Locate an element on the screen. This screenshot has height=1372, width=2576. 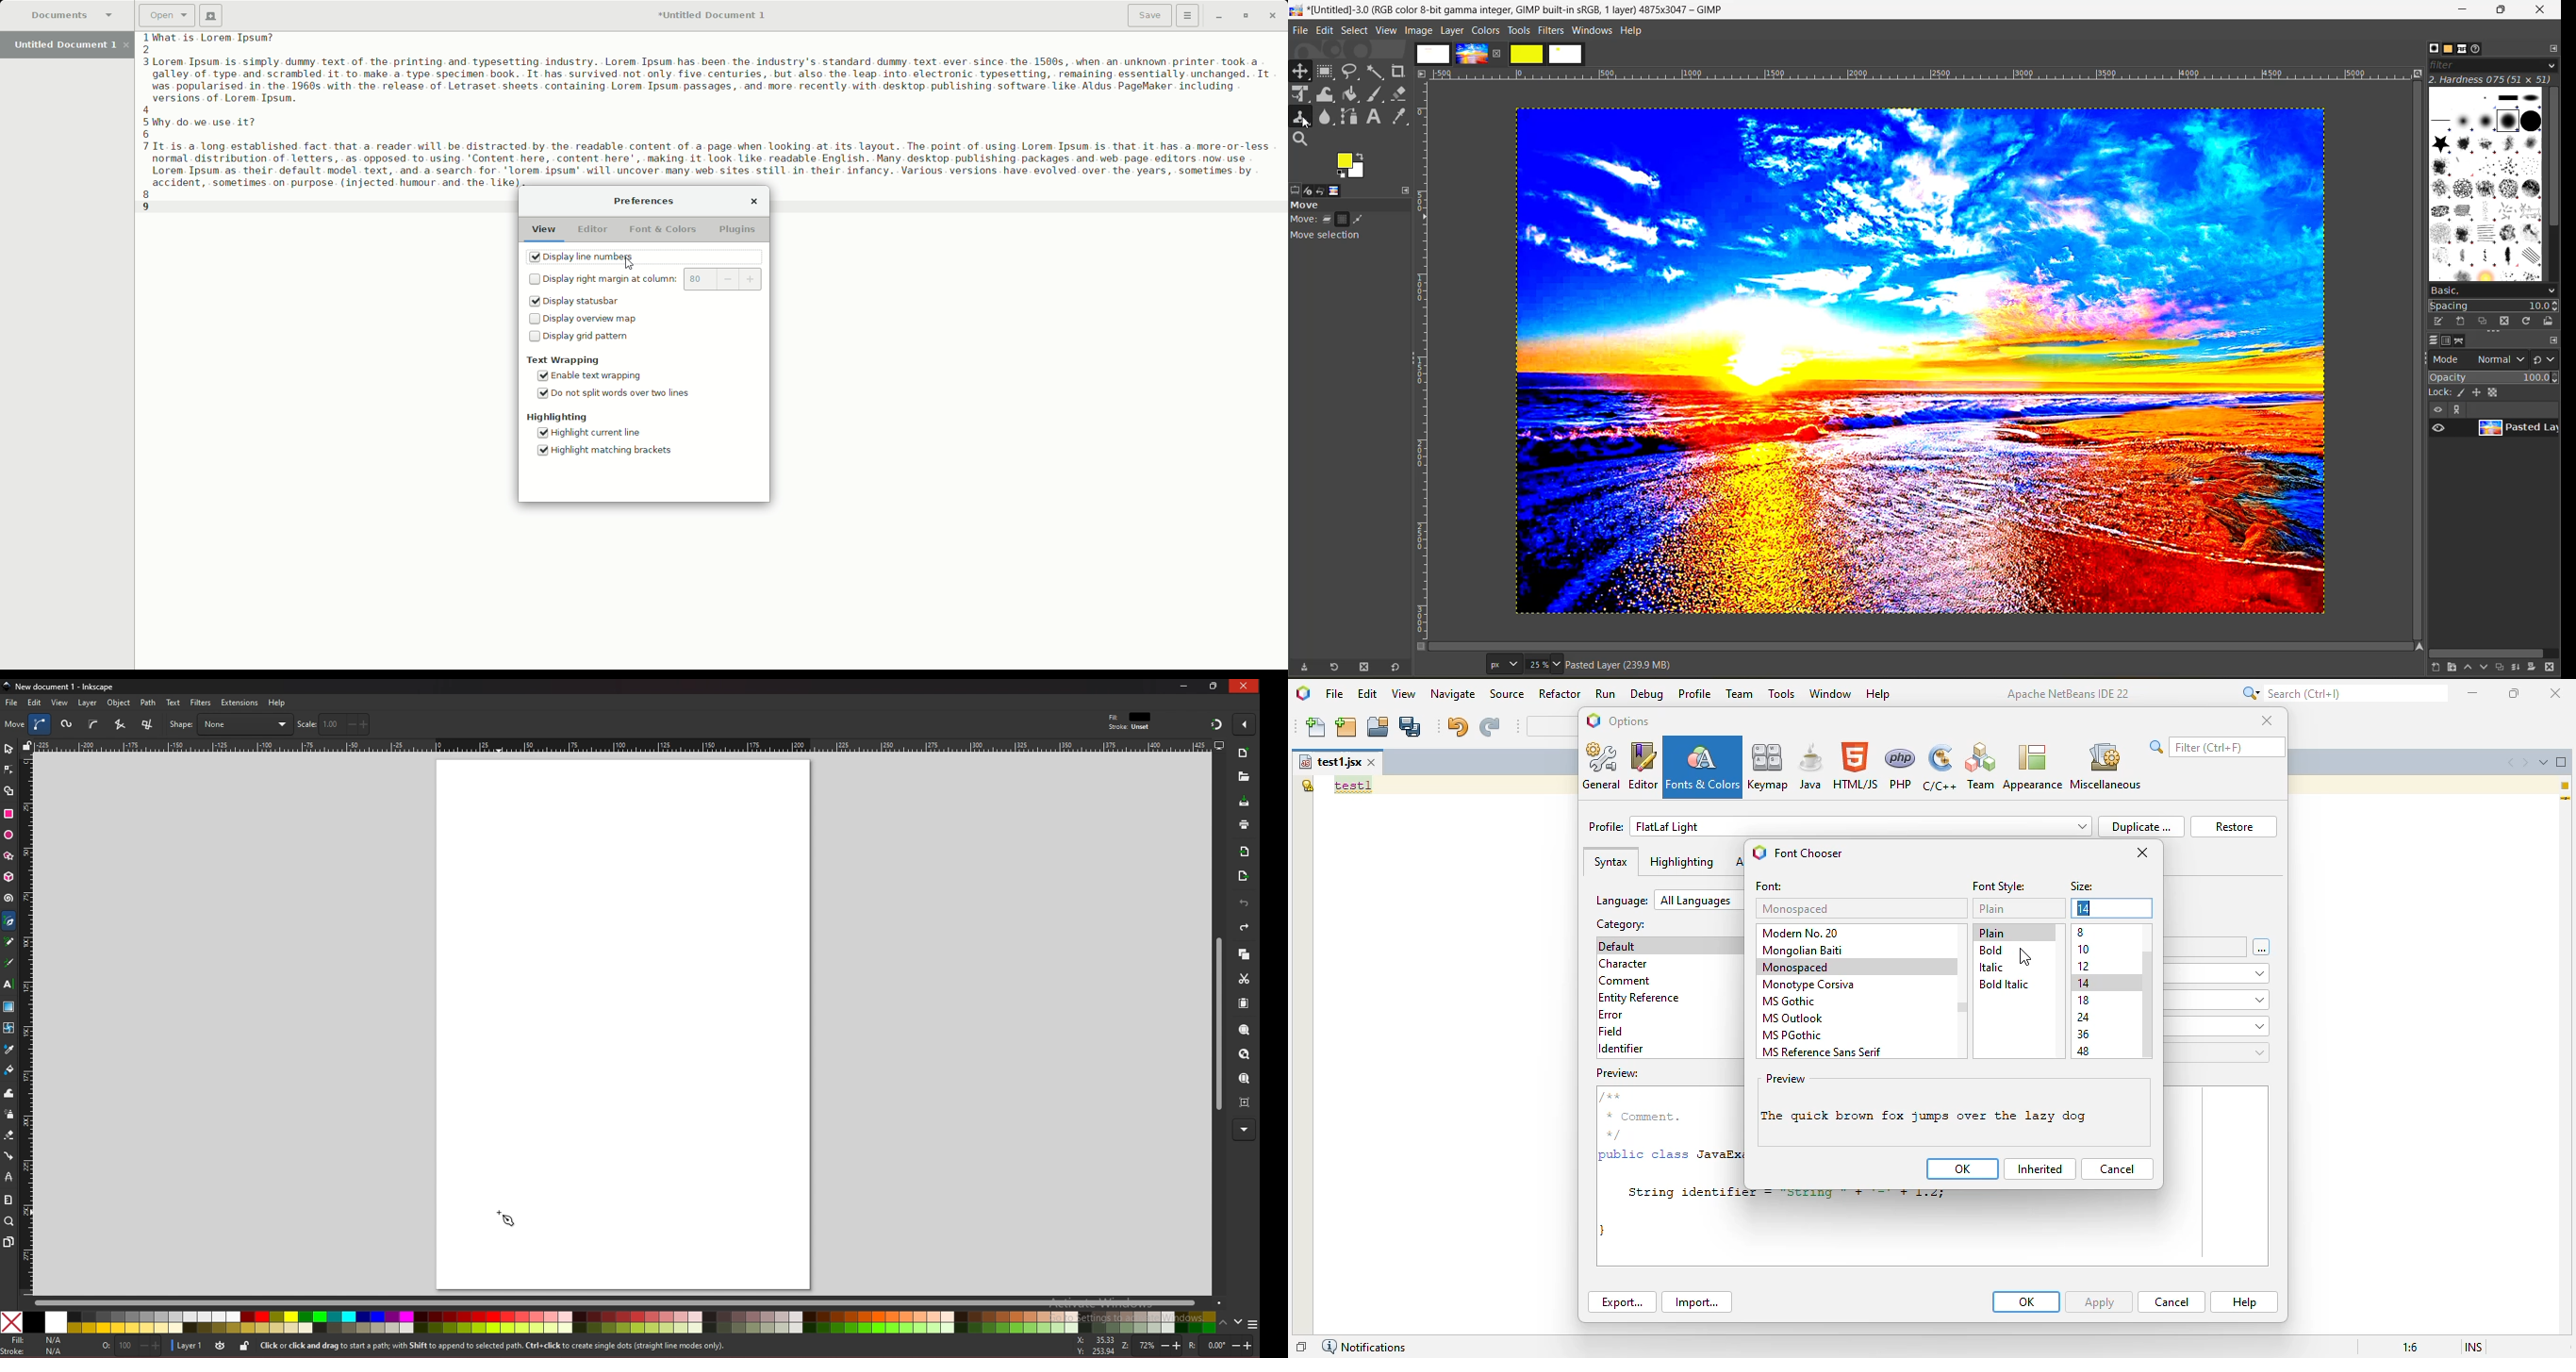
restore is located at coordinates (2234, 826).